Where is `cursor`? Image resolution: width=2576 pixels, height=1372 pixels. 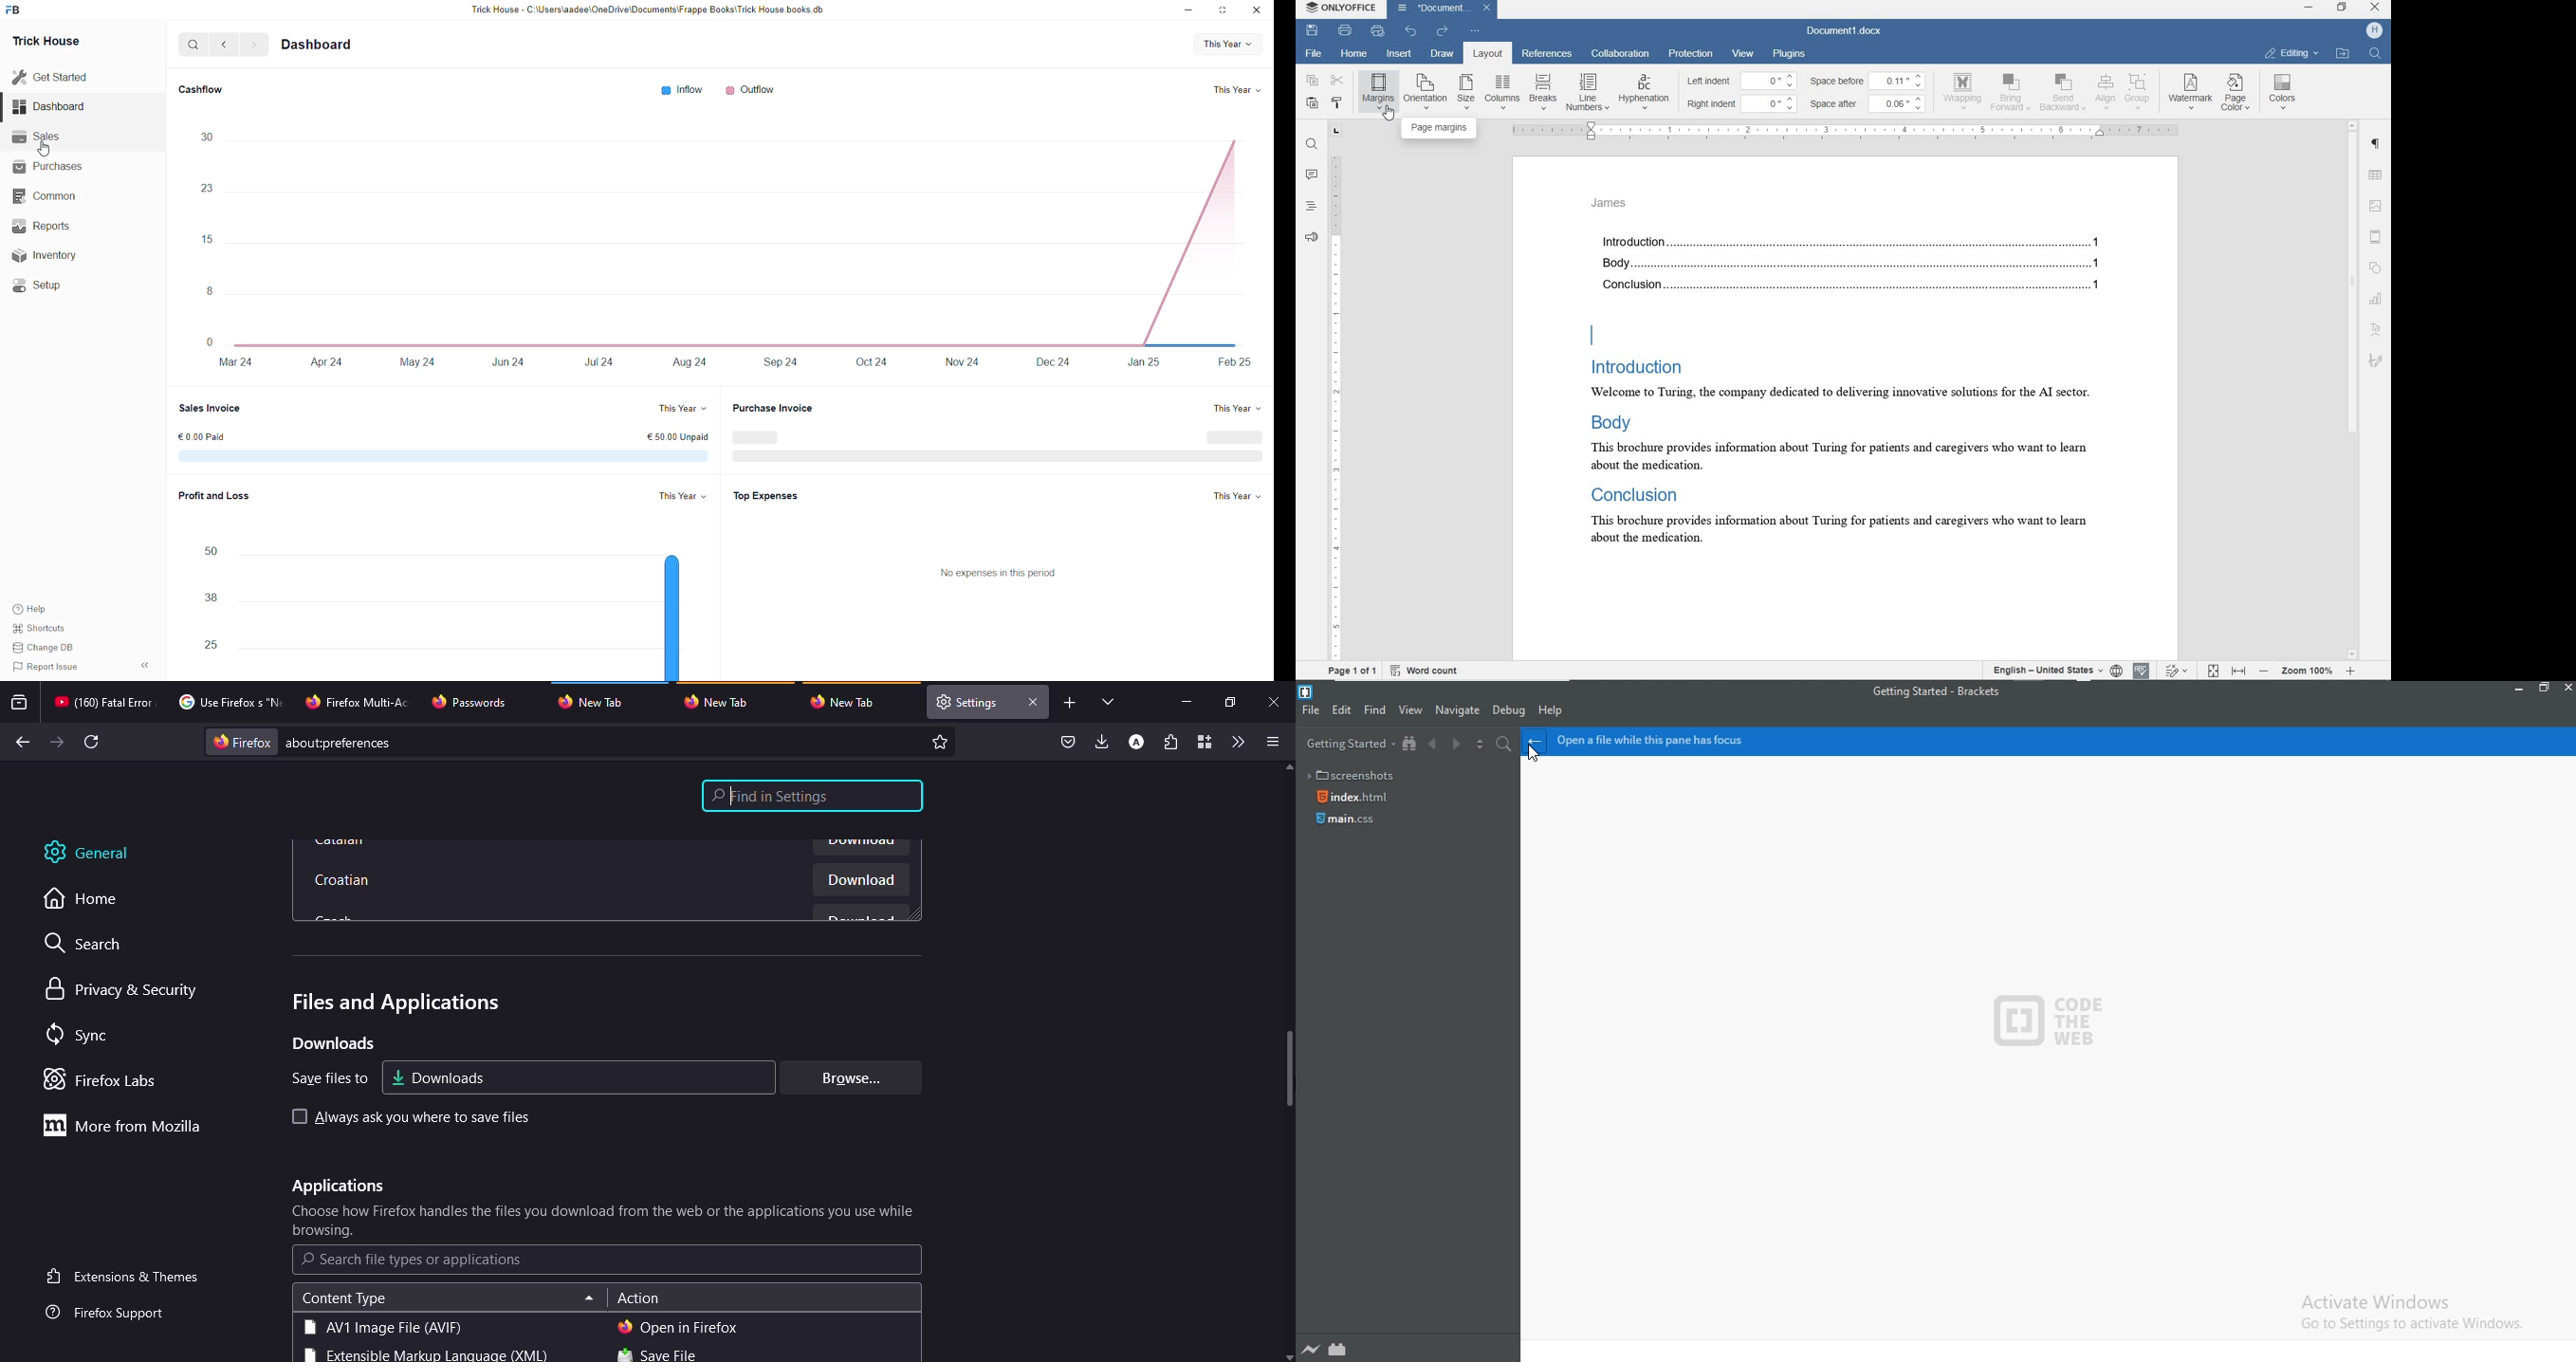
cursor is located at coordinates (46, 149).